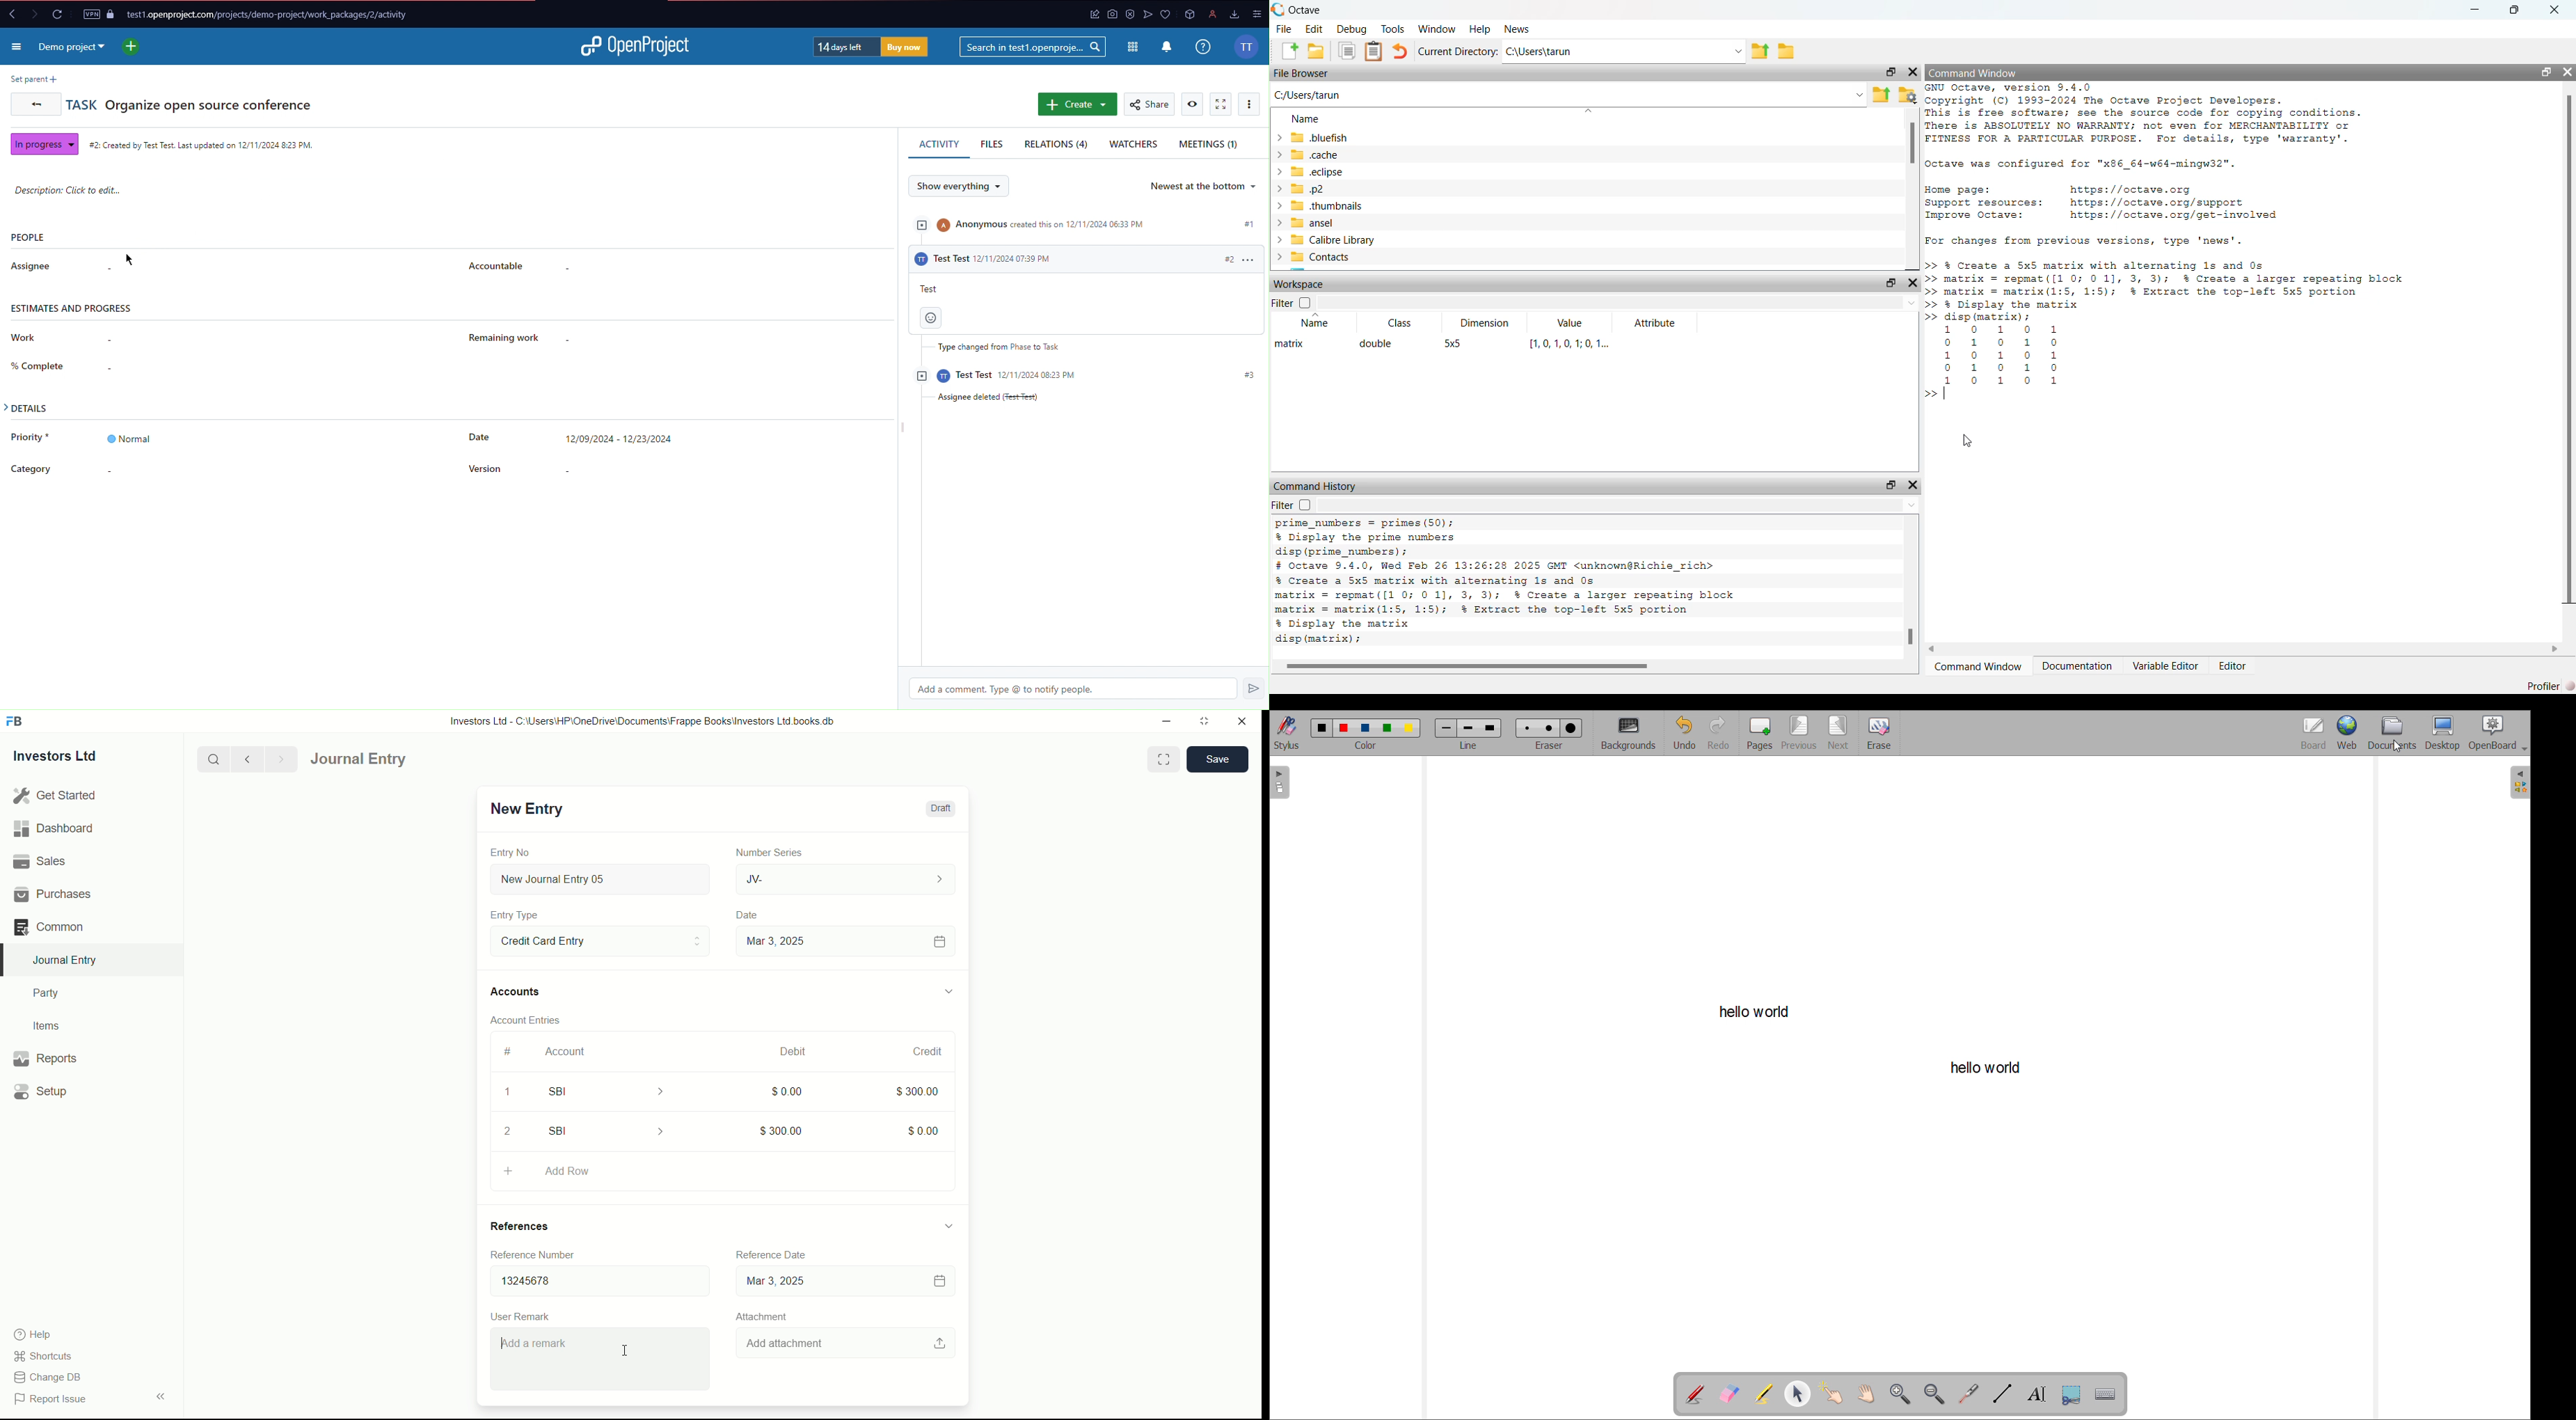 This screenshot has height=1428, width=2576. What do you see at coordinates (615, 1091) in the screenshot?
I see `SBI` at bounding box center [615, 1091].